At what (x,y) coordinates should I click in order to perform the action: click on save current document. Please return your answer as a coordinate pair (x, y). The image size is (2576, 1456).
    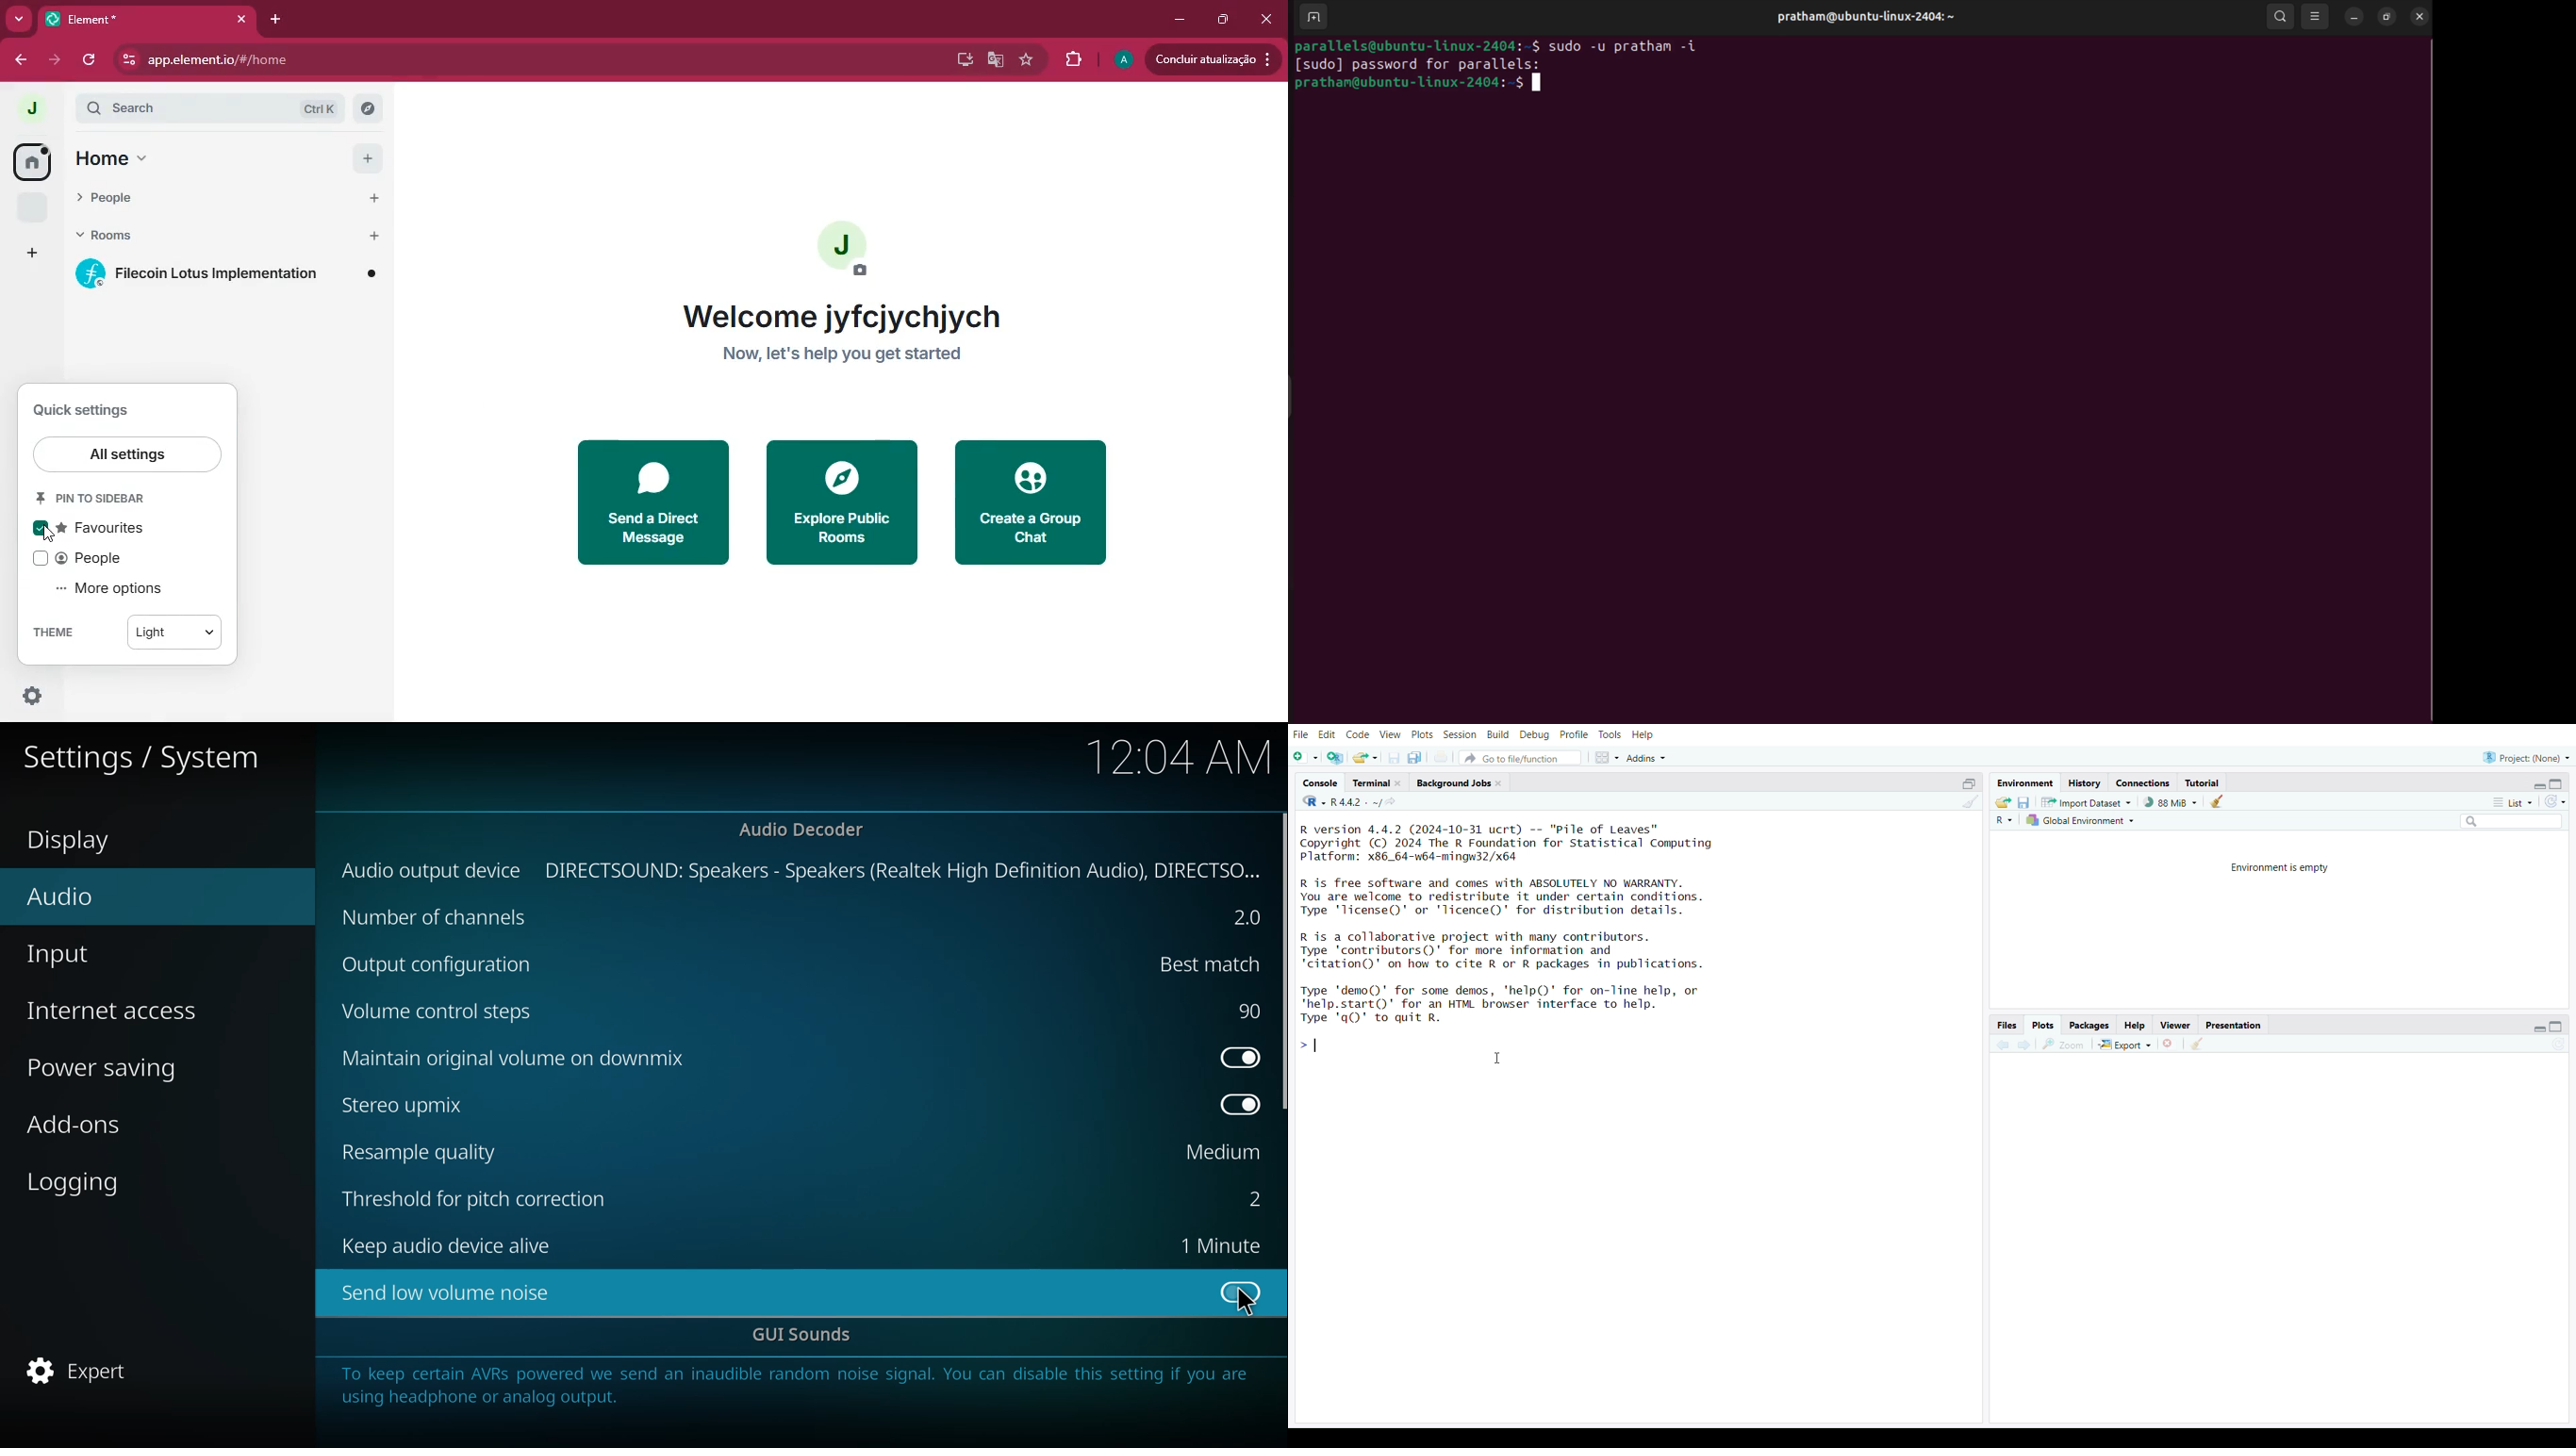
    Looking at the image, I should click on (1393, 758).